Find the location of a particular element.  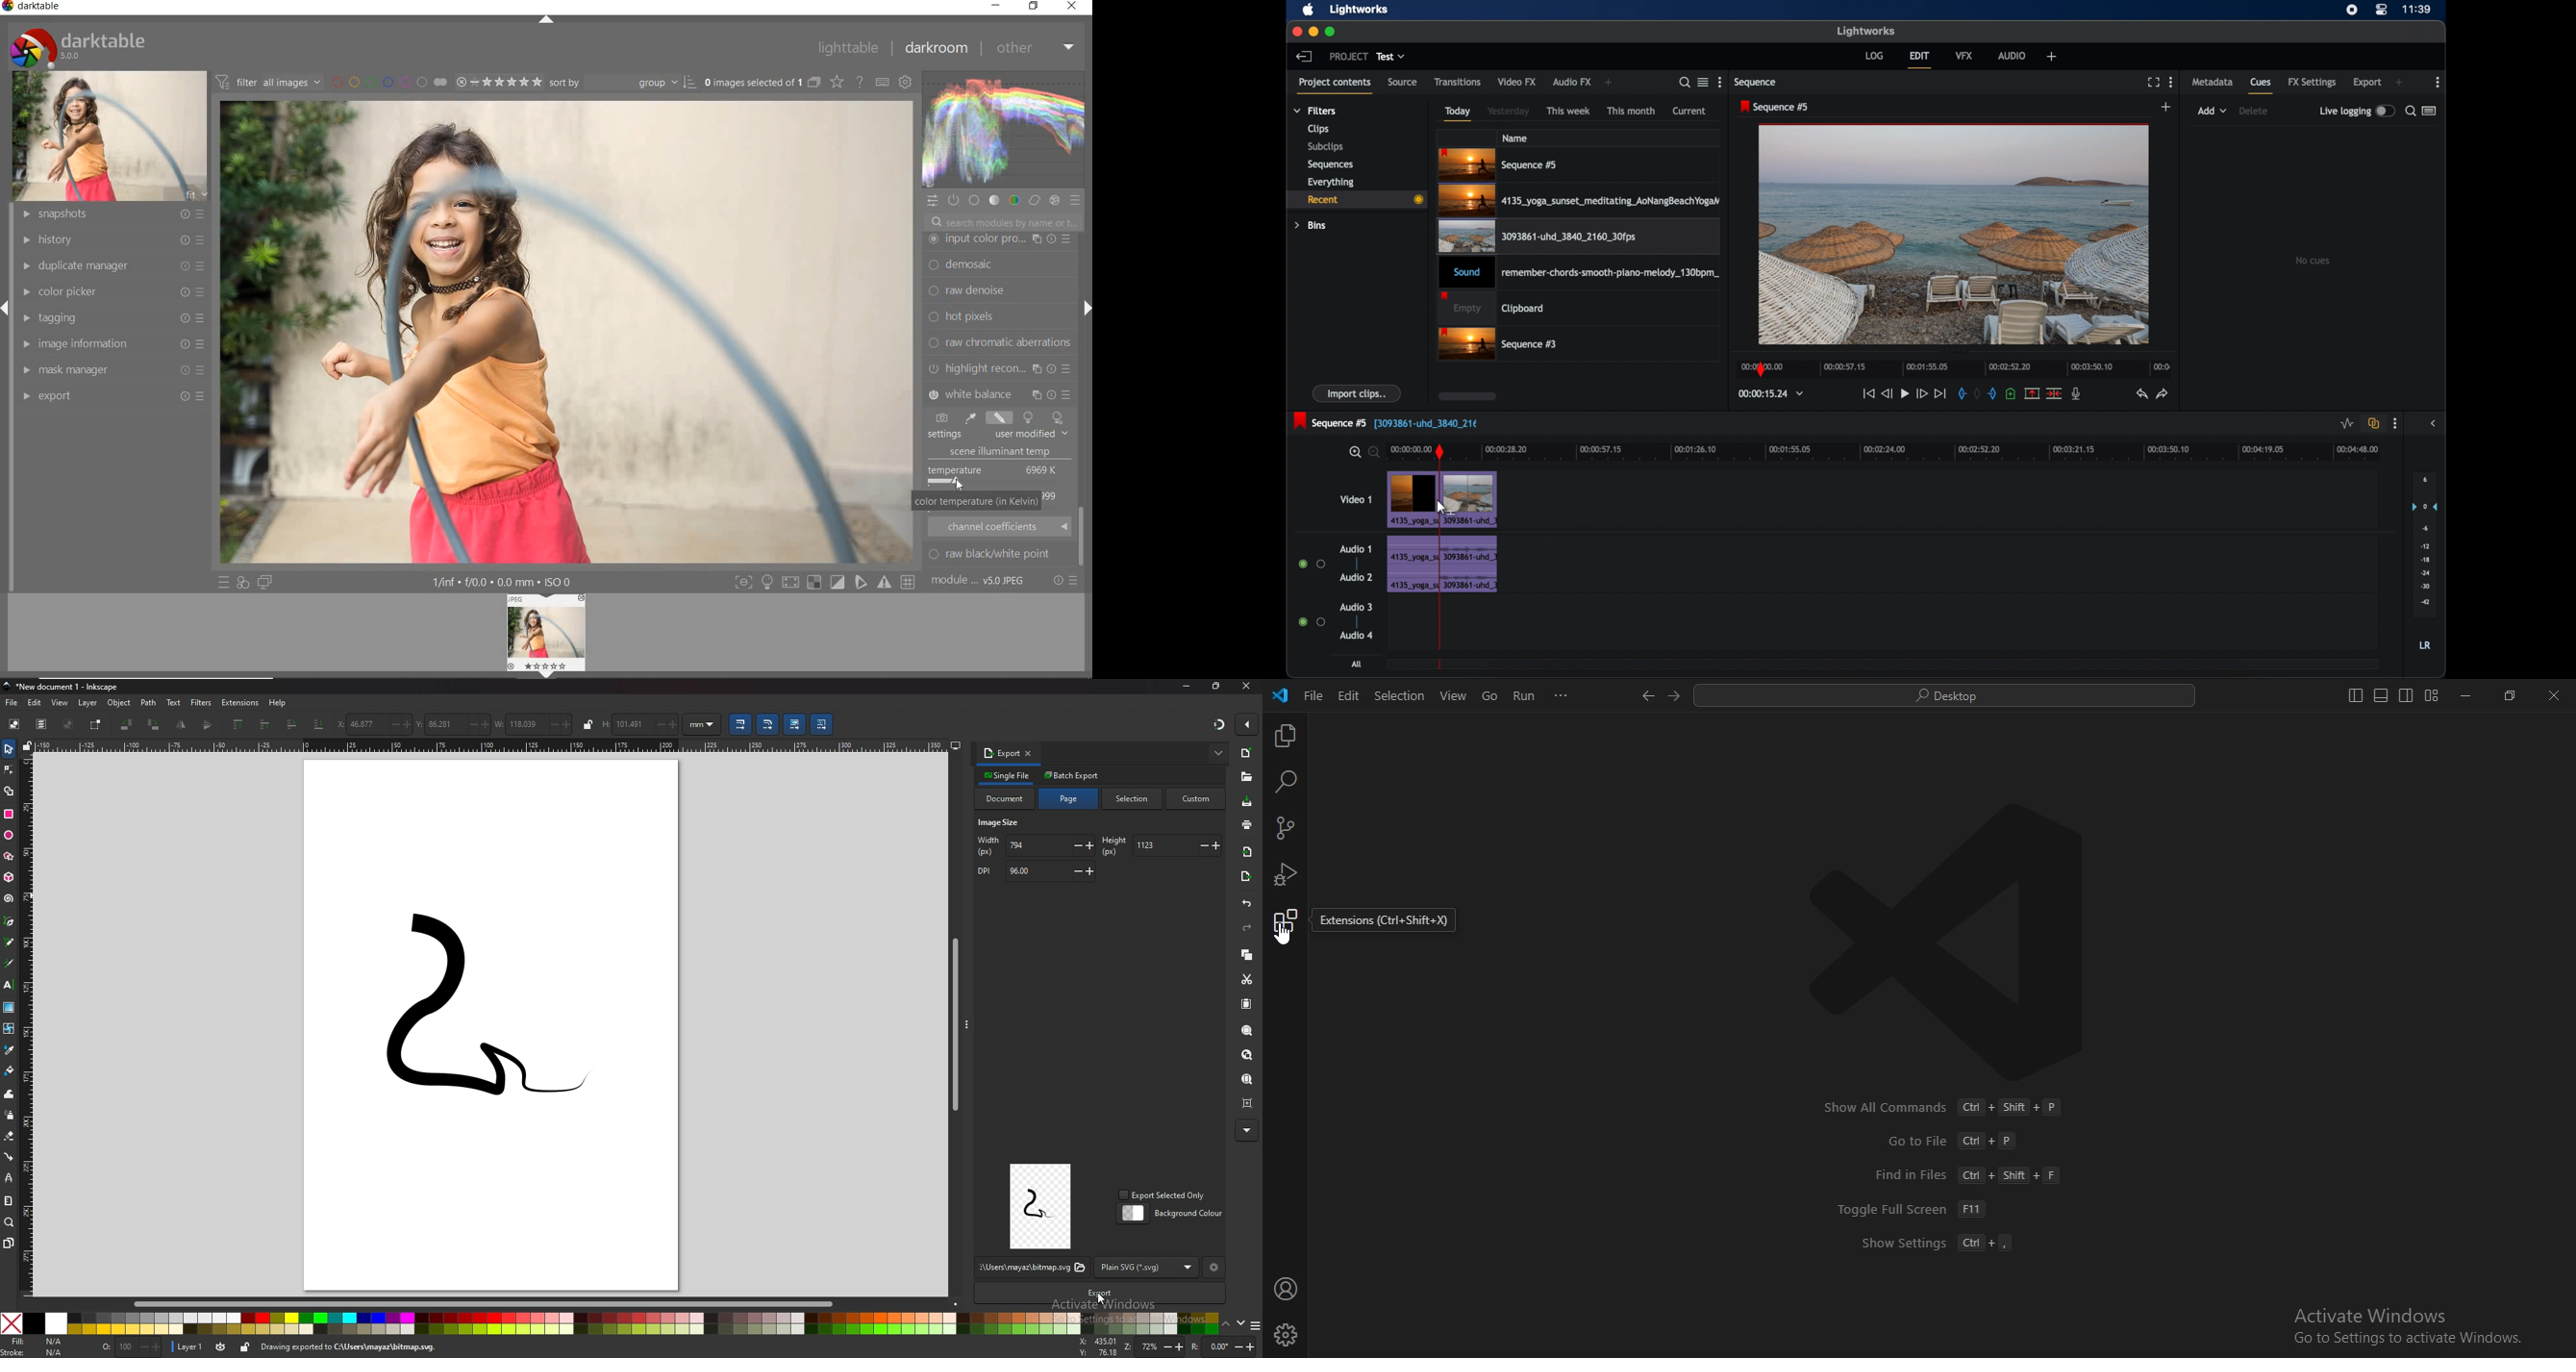

node is located at coordinates (9, 770).